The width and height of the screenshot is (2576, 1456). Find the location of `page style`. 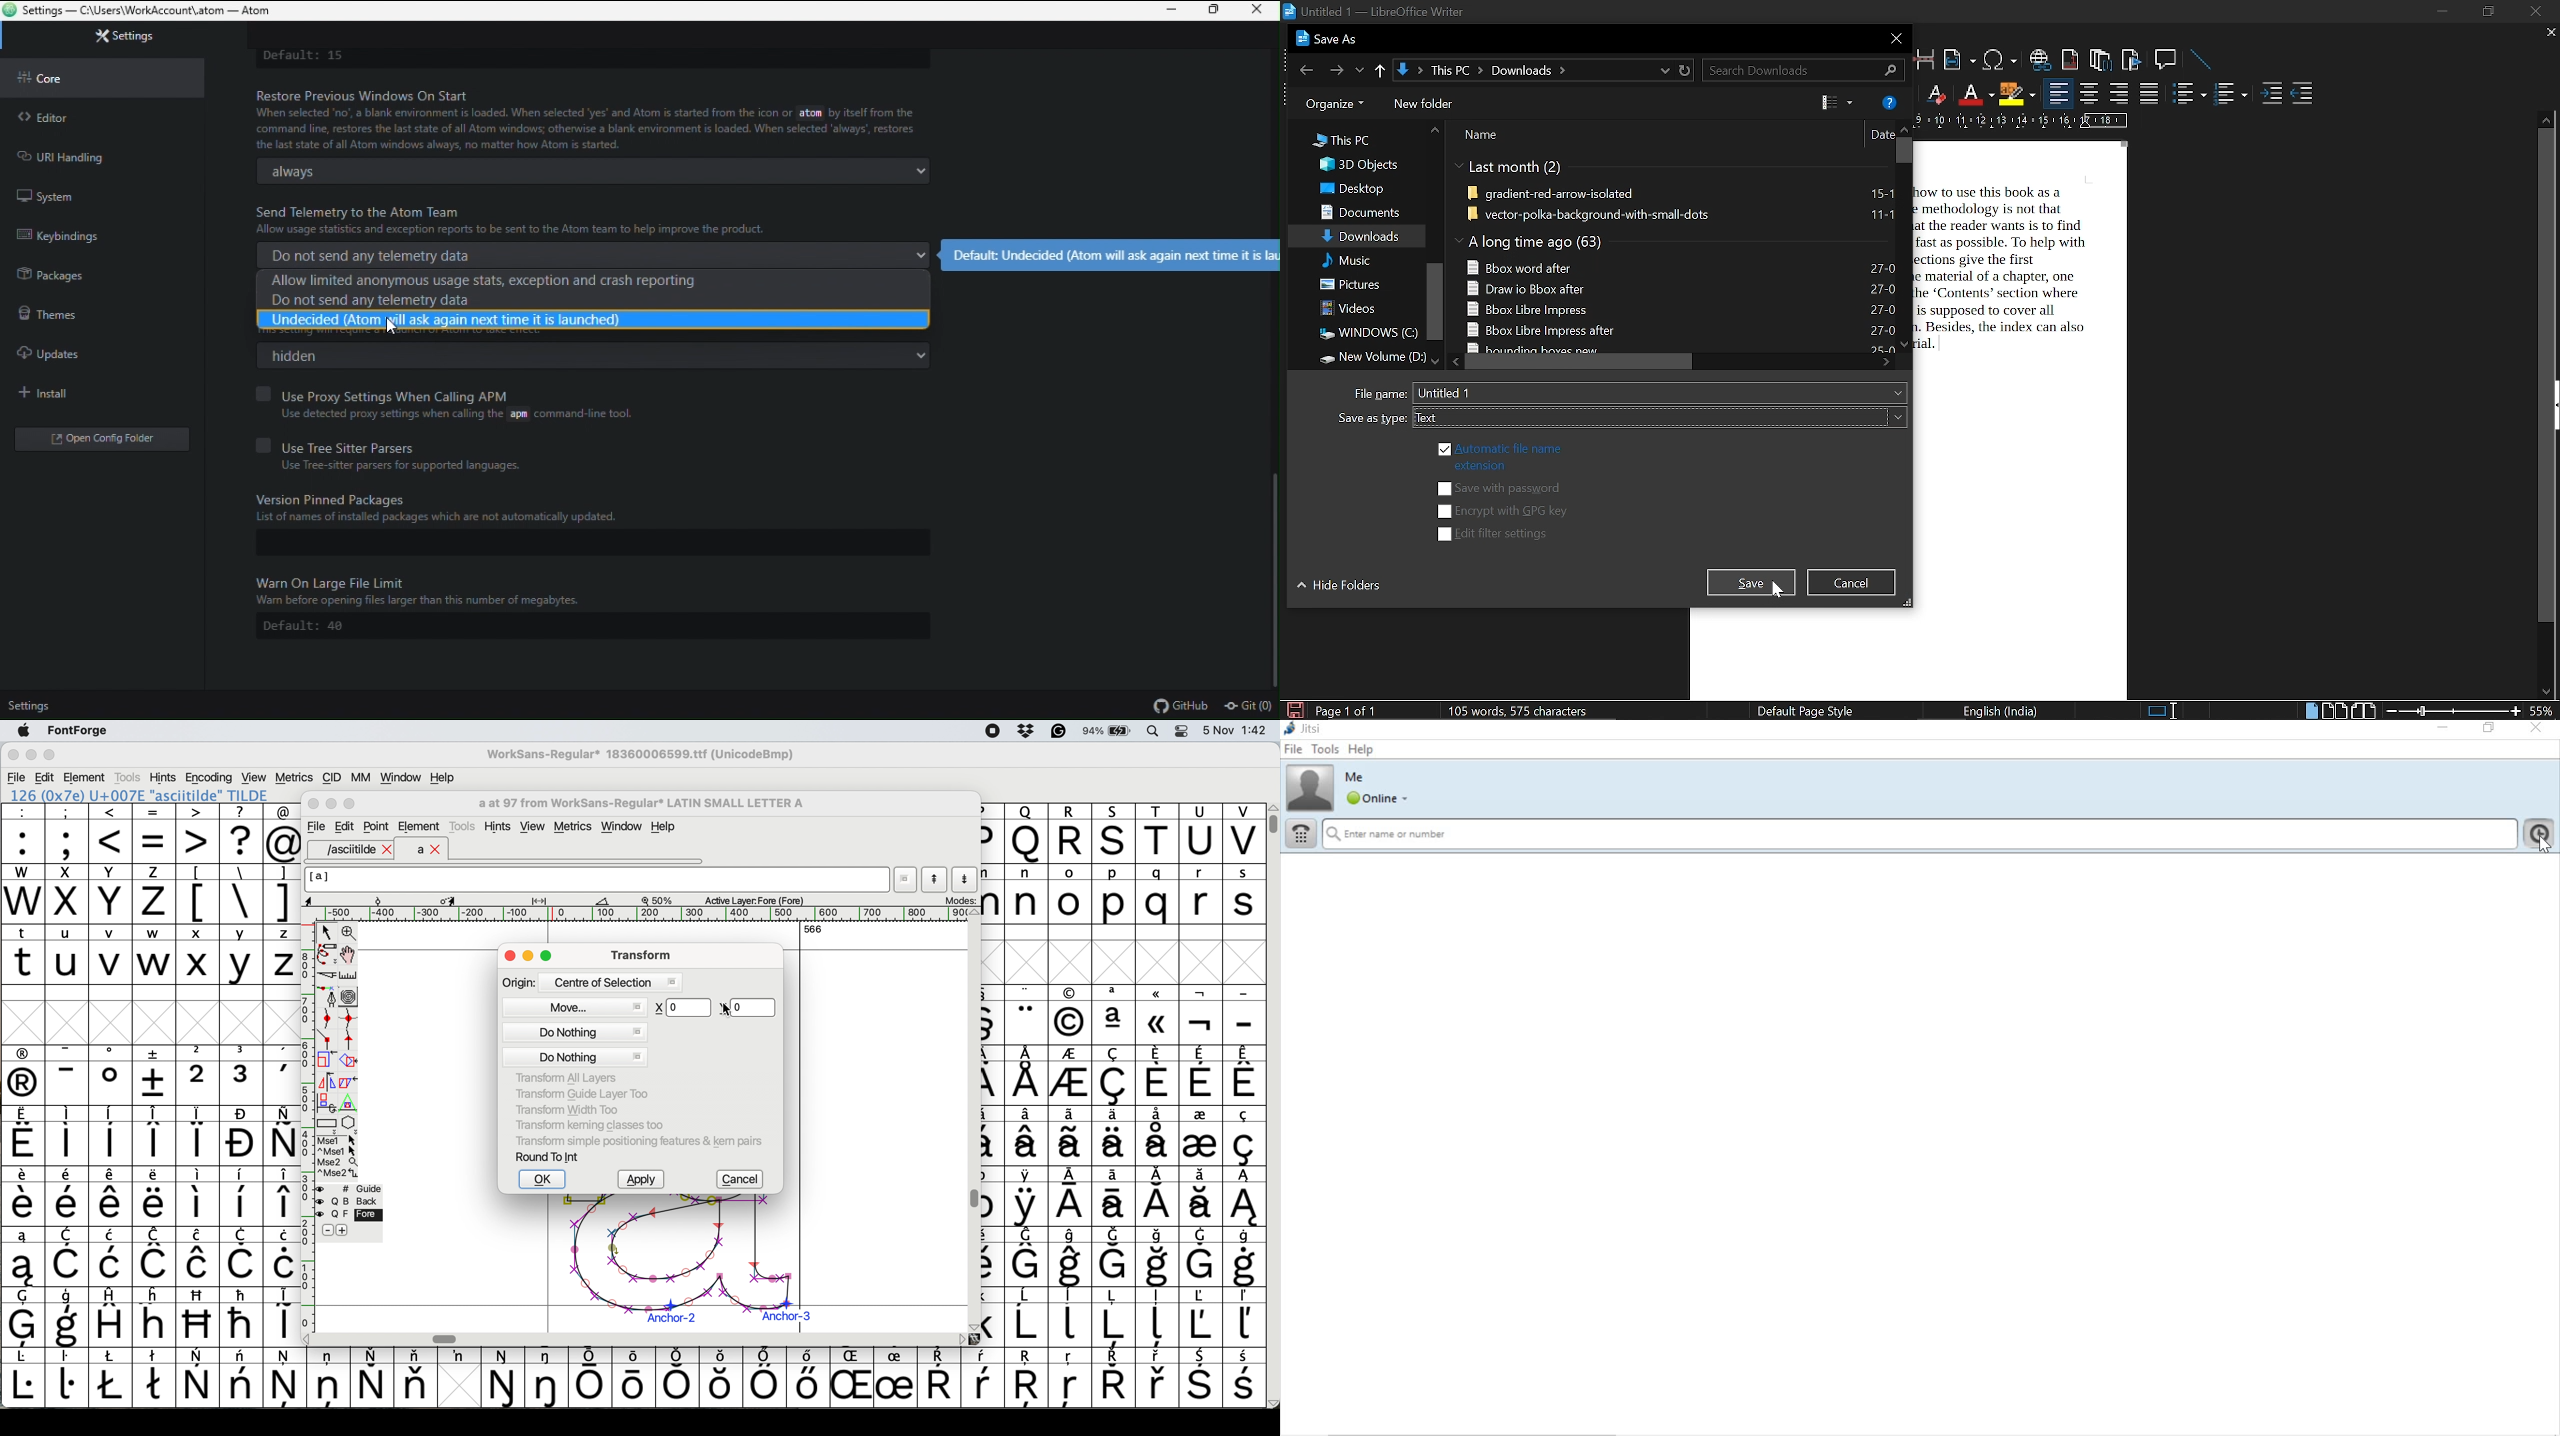

page style is located at coordinates (1802, 710).